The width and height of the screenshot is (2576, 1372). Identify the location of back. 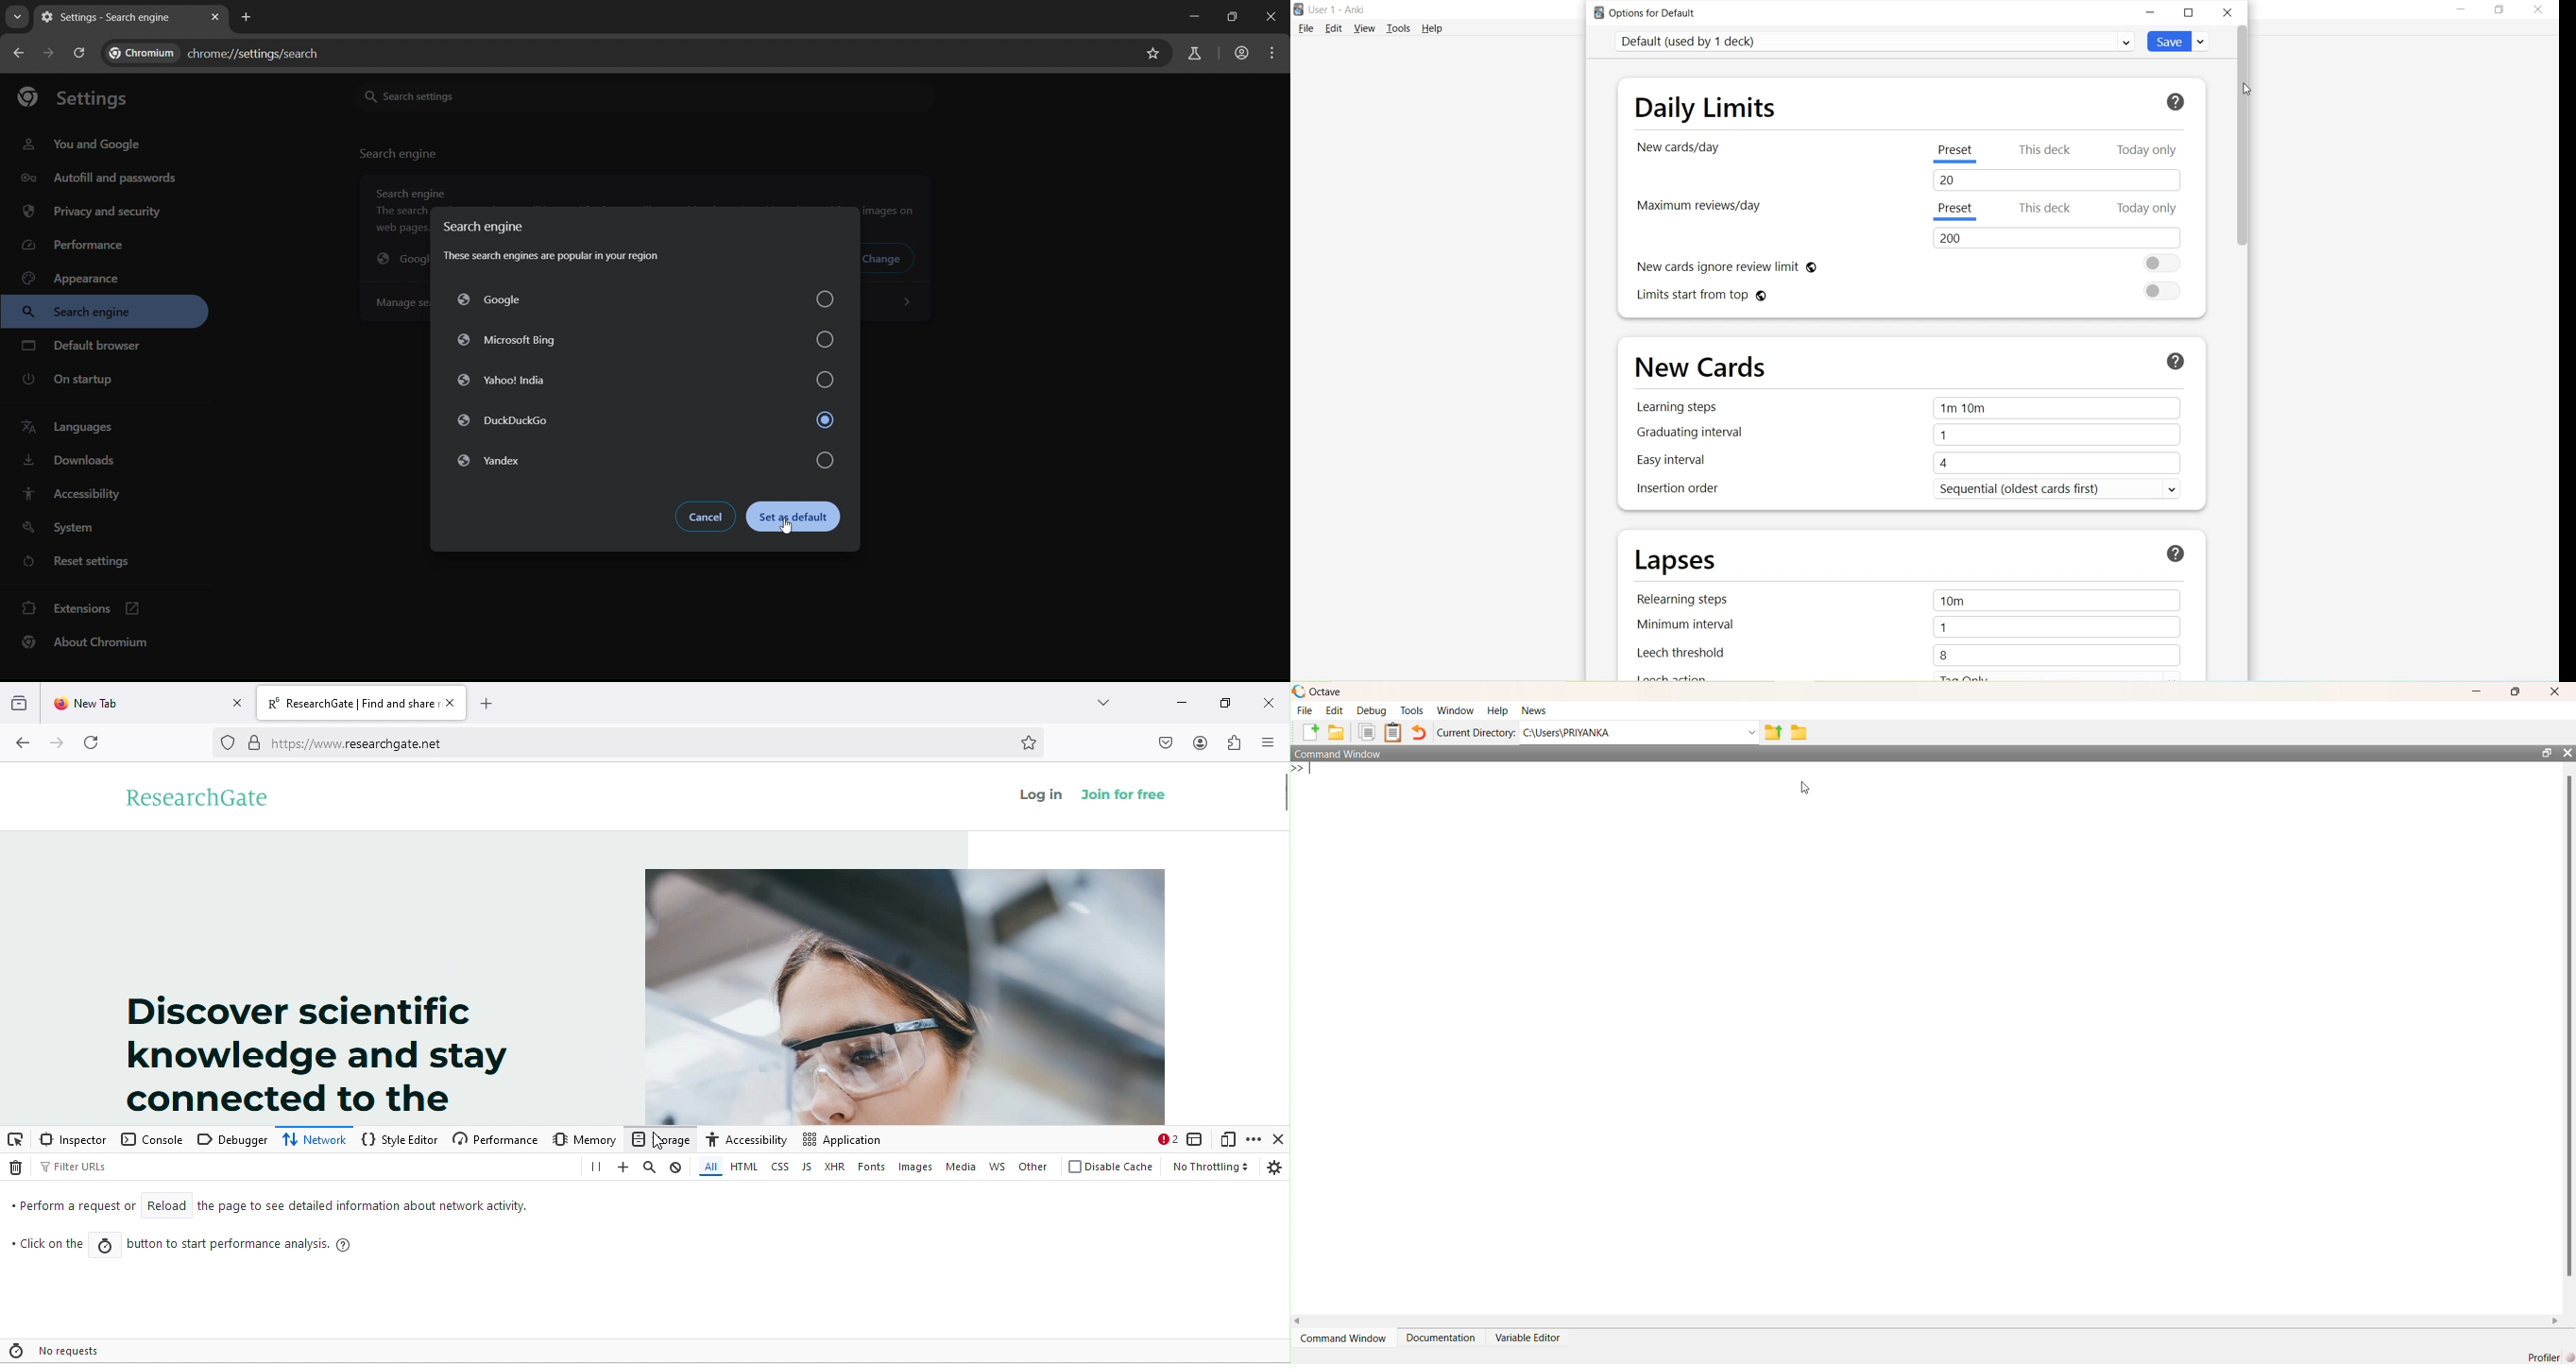
(21, 741).